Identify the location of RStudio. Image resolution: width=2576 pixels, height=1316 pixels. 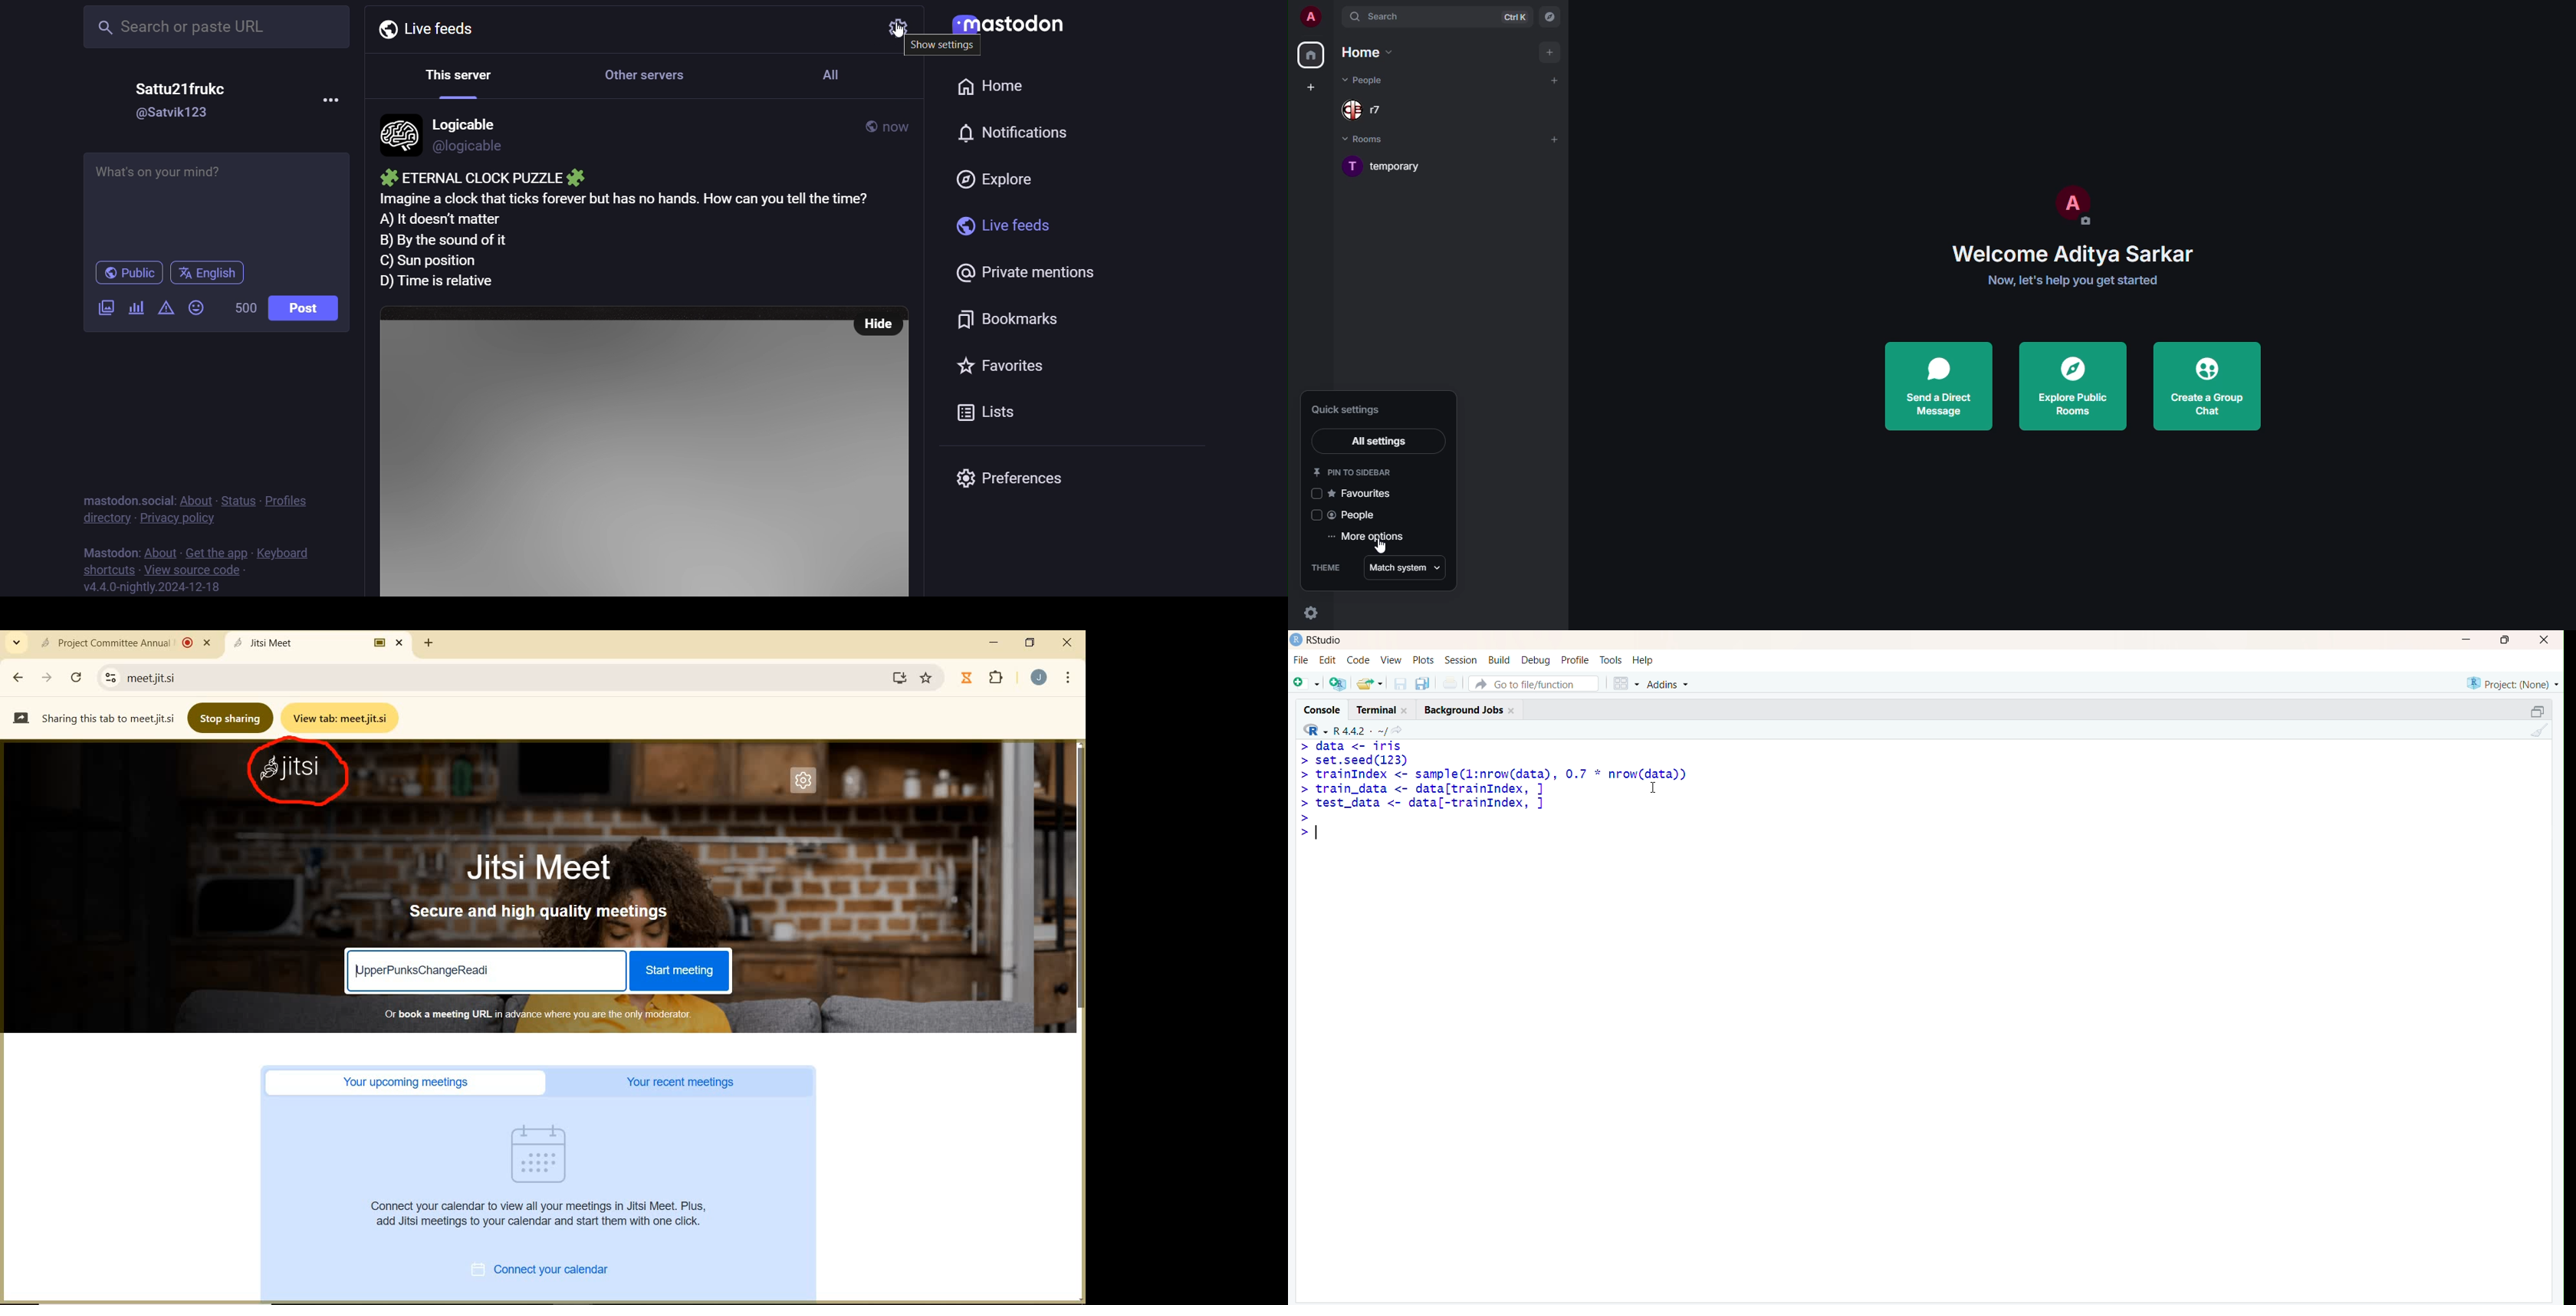
(1319, 640).